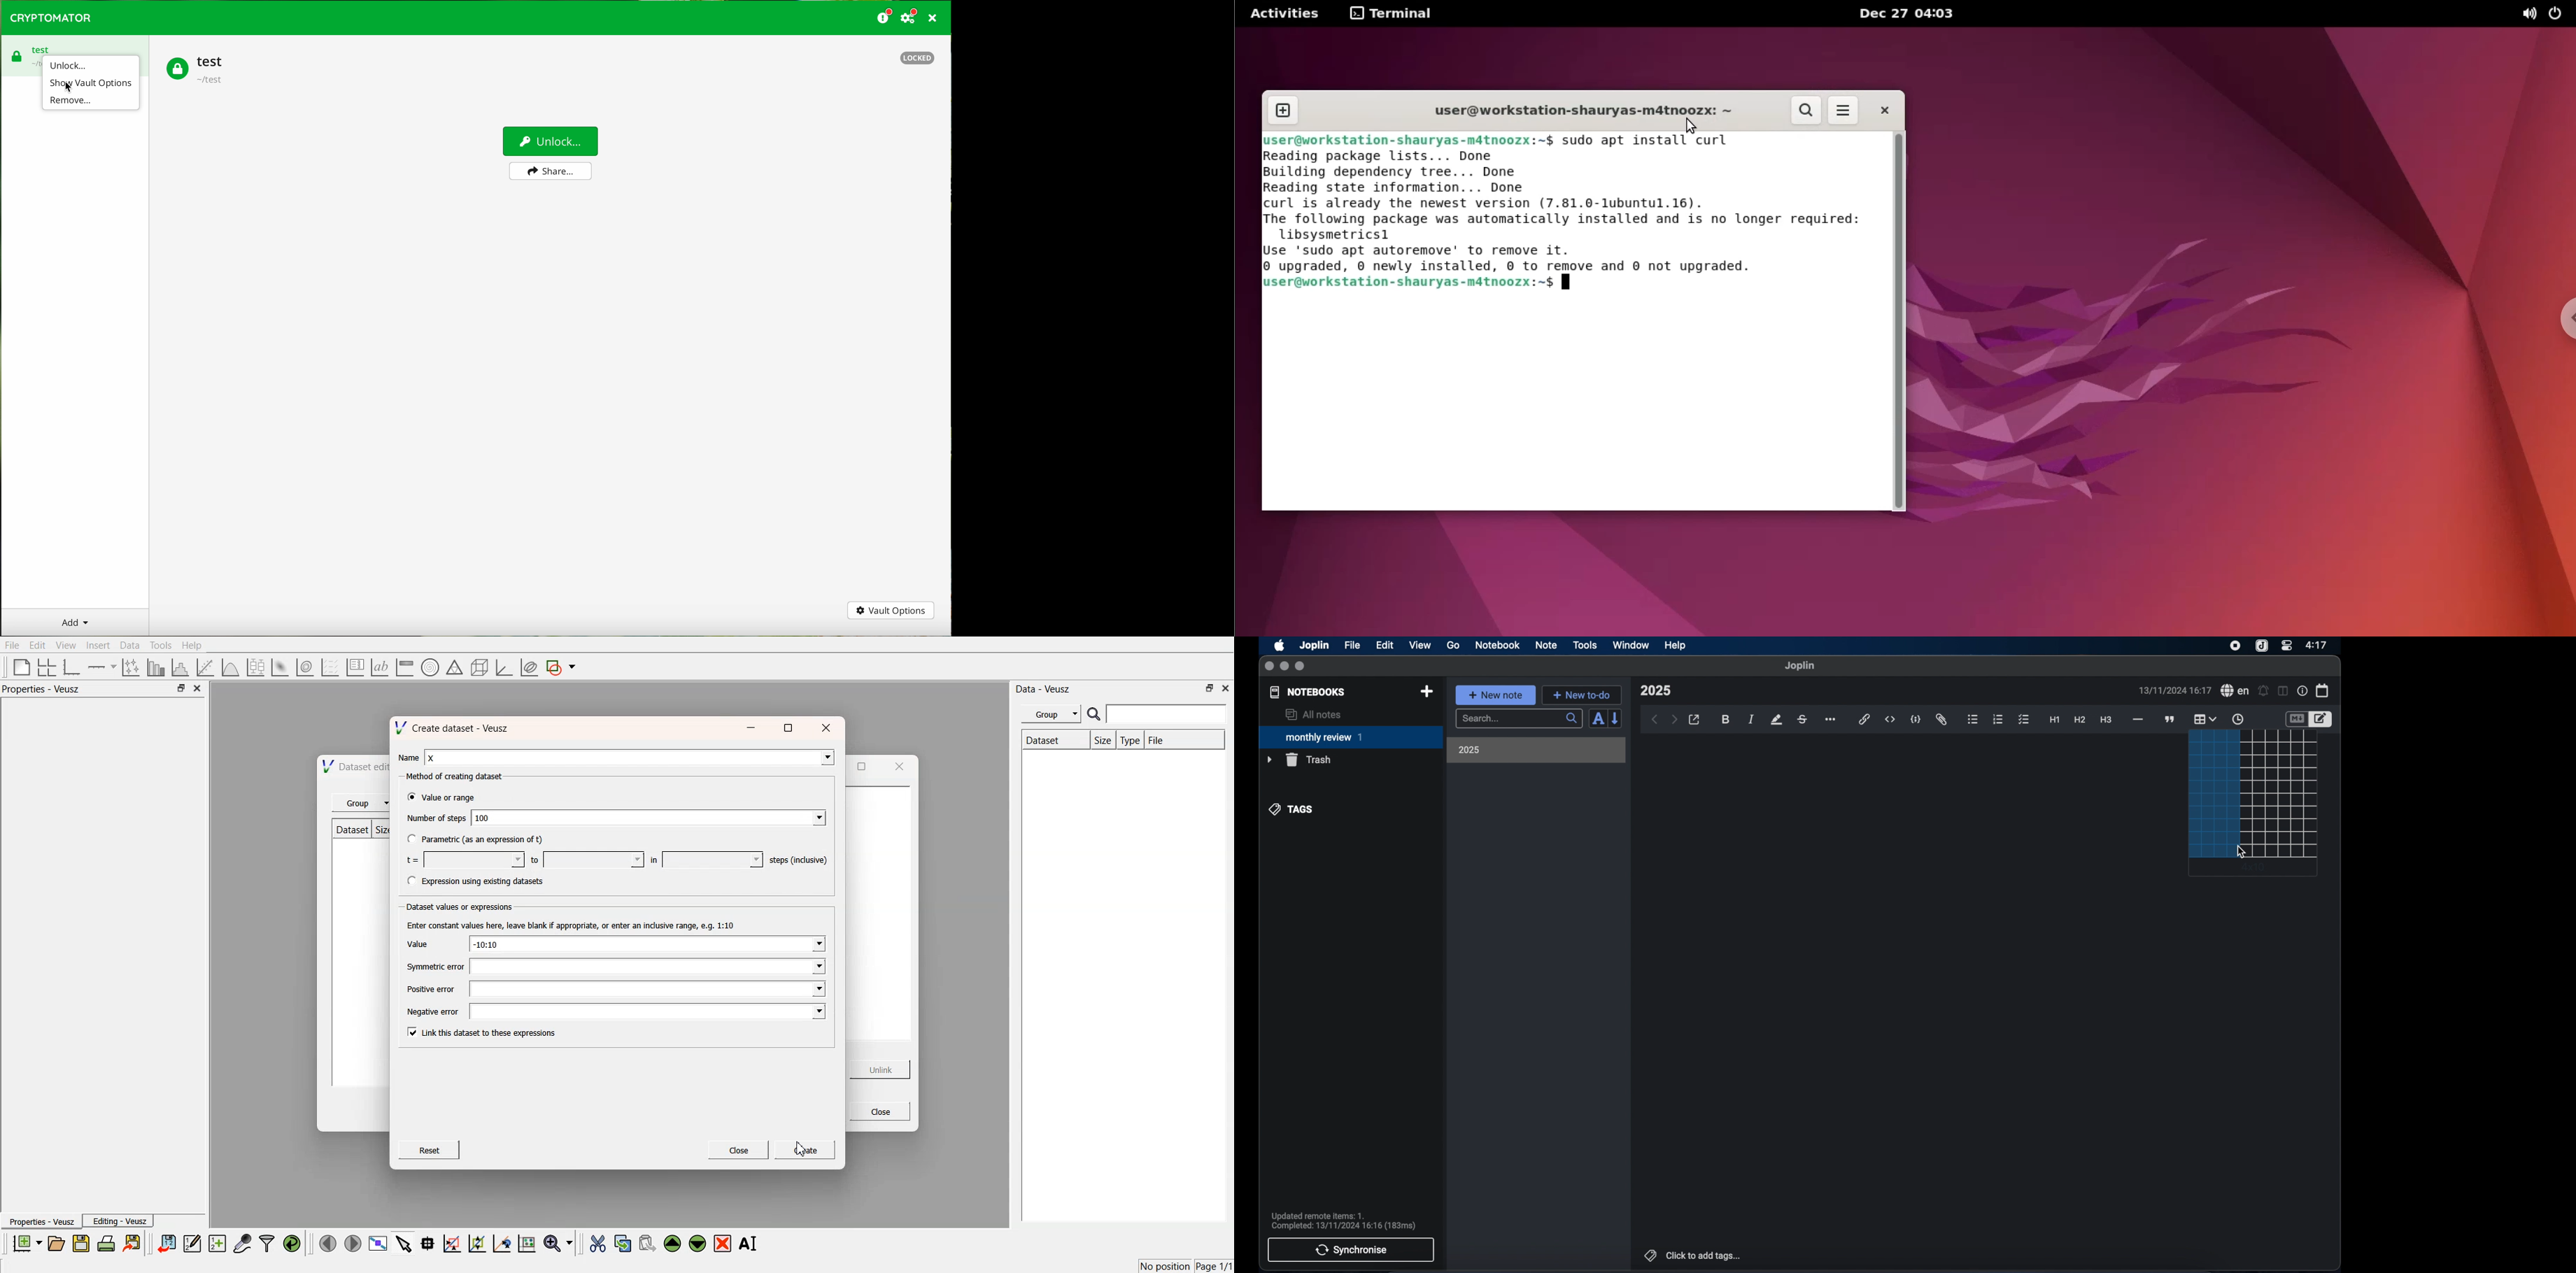  Describe the element at coordinates (1315, 646) in the screenshot. I see `Joplin` at that location.